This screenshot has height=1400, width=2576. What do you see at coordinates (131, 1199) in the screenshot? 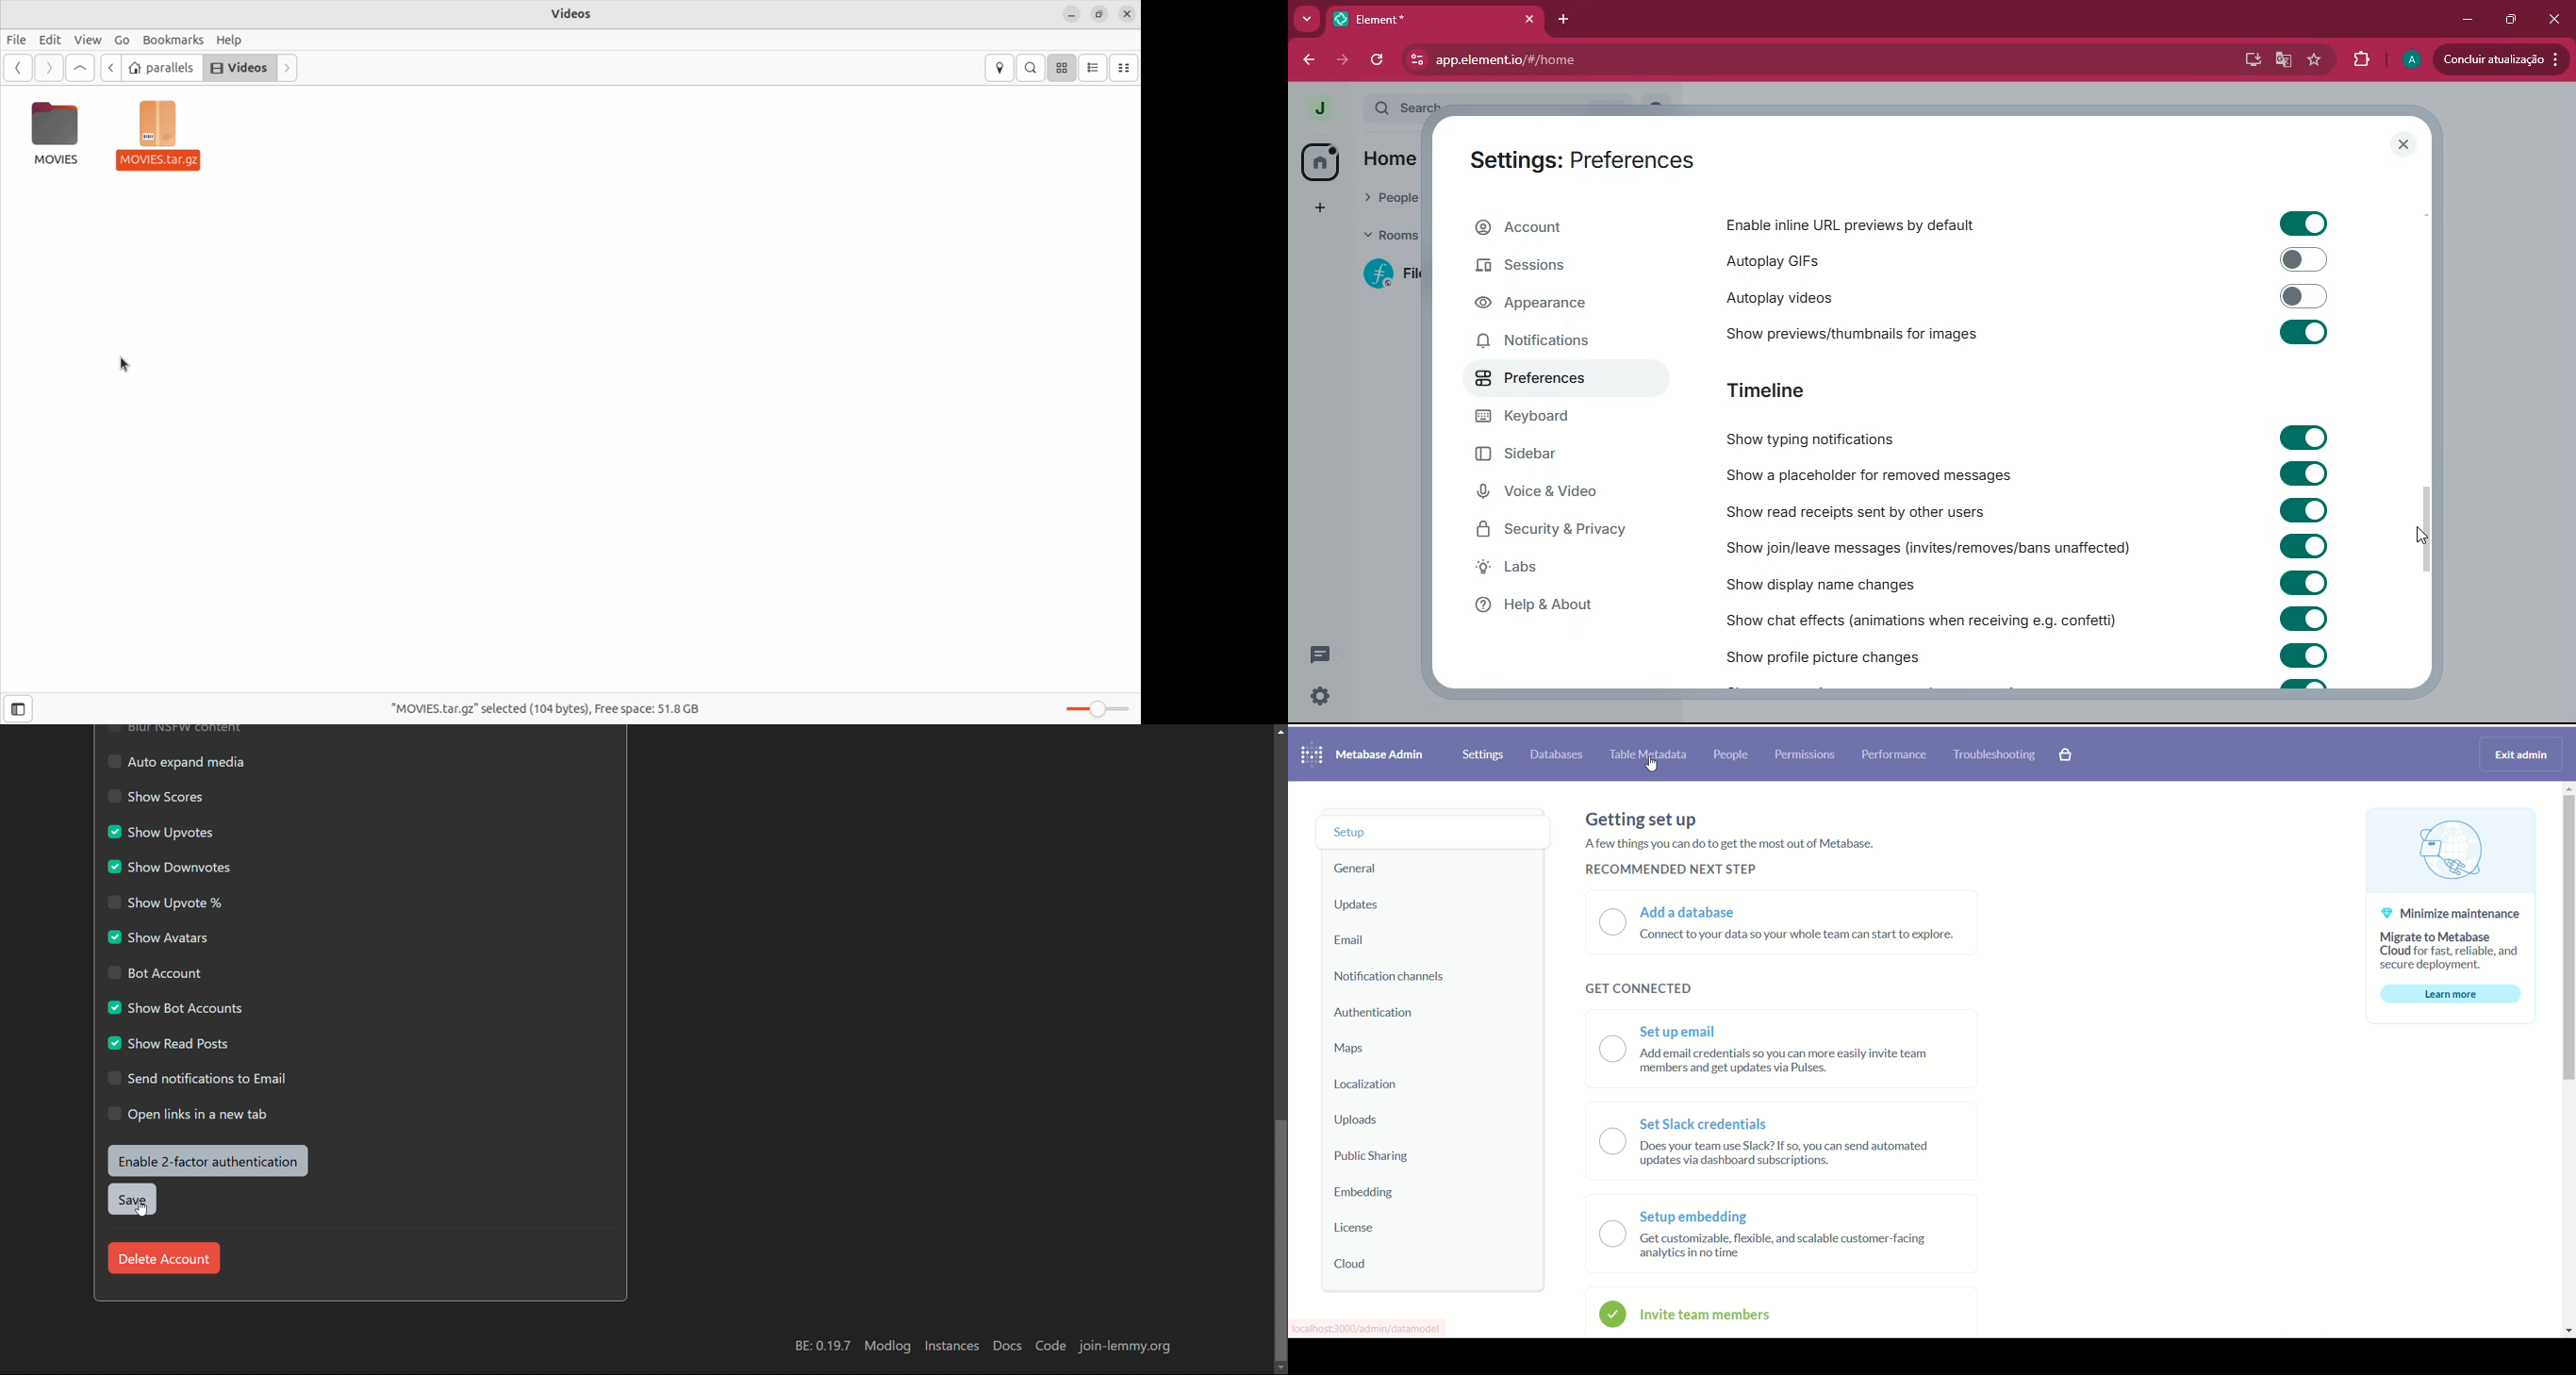
I see `save` at bounding box center [131, 1199].